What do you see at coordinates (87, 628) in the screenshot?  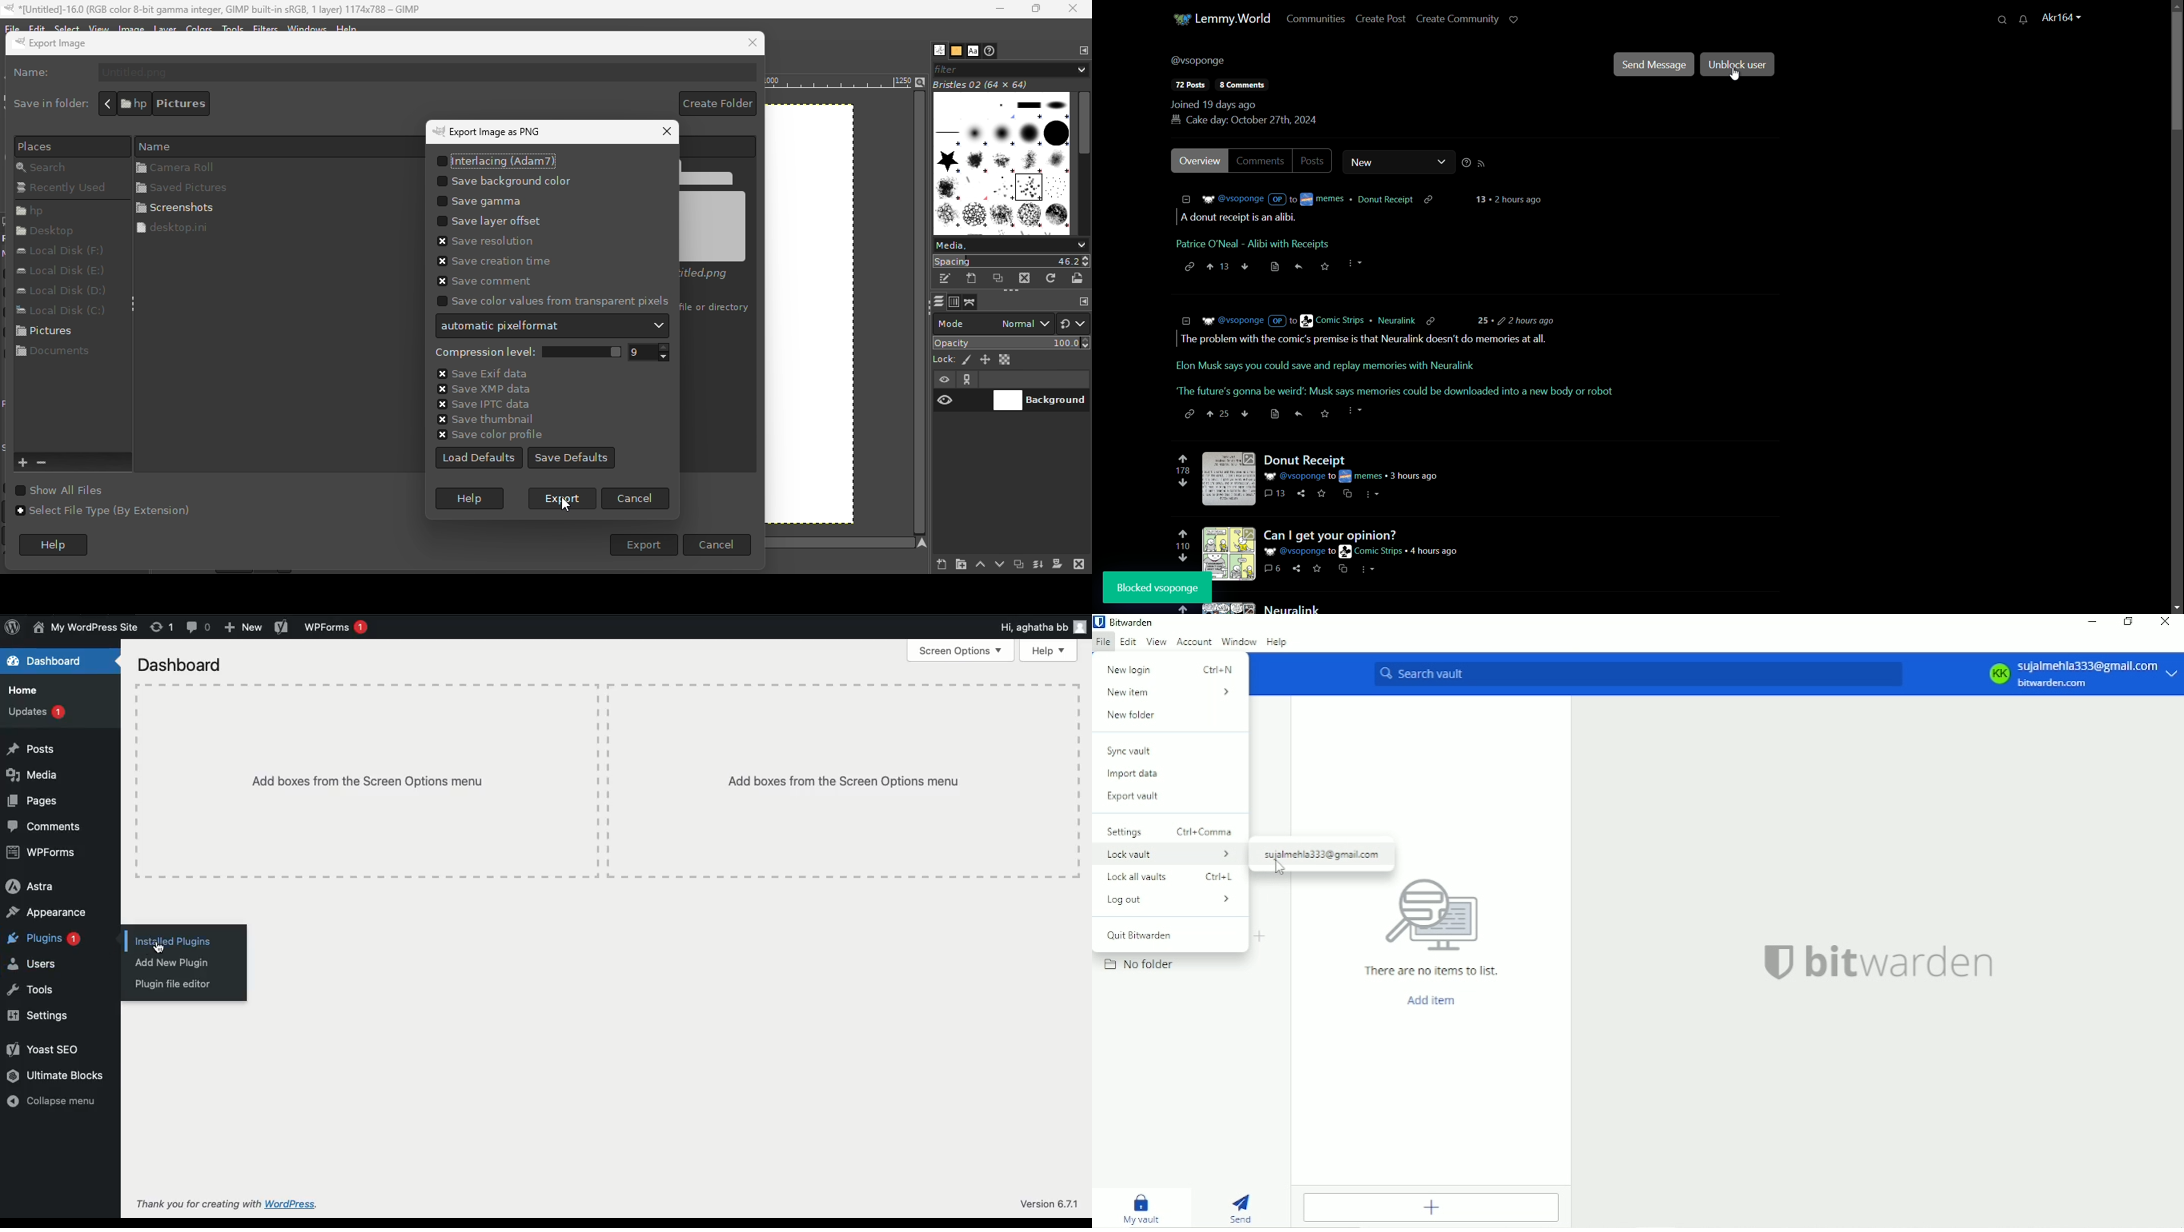 I see `Name` at bounding box center [87, 628].